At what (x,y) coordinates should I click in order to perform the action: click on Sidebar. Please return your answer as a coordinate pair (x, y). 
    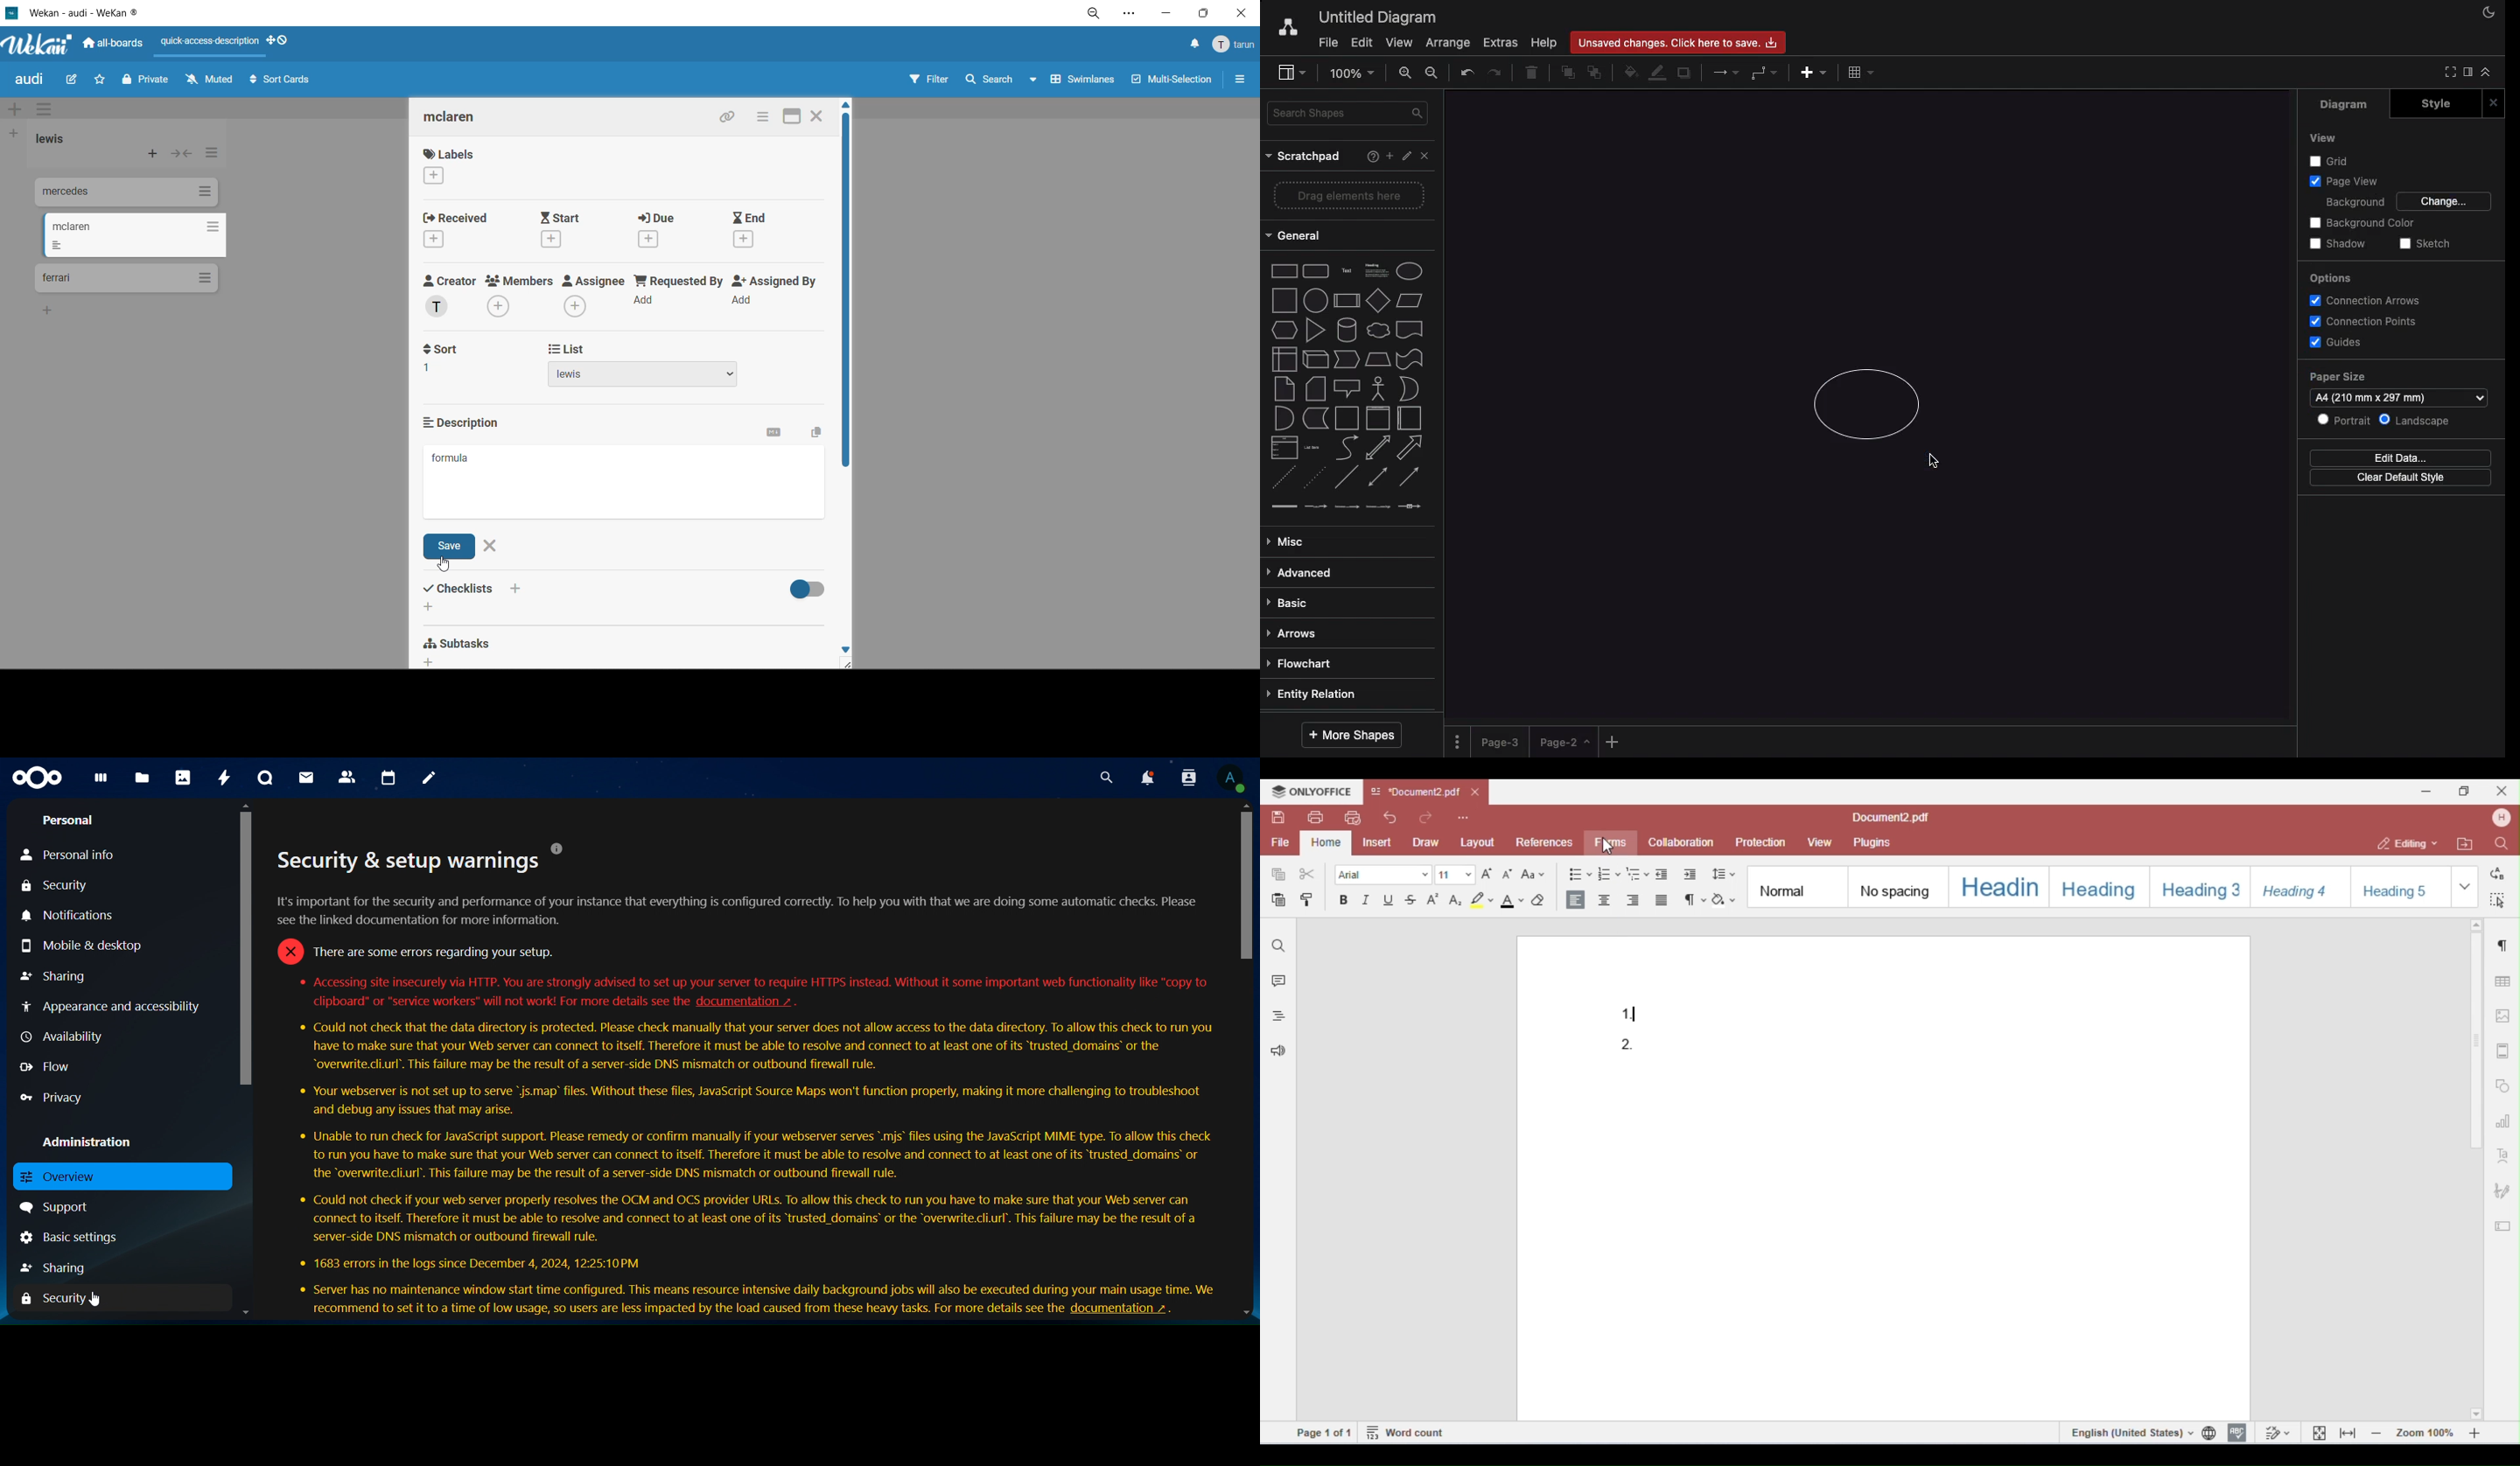
    Looking at the image, I should click on (2467, 73).